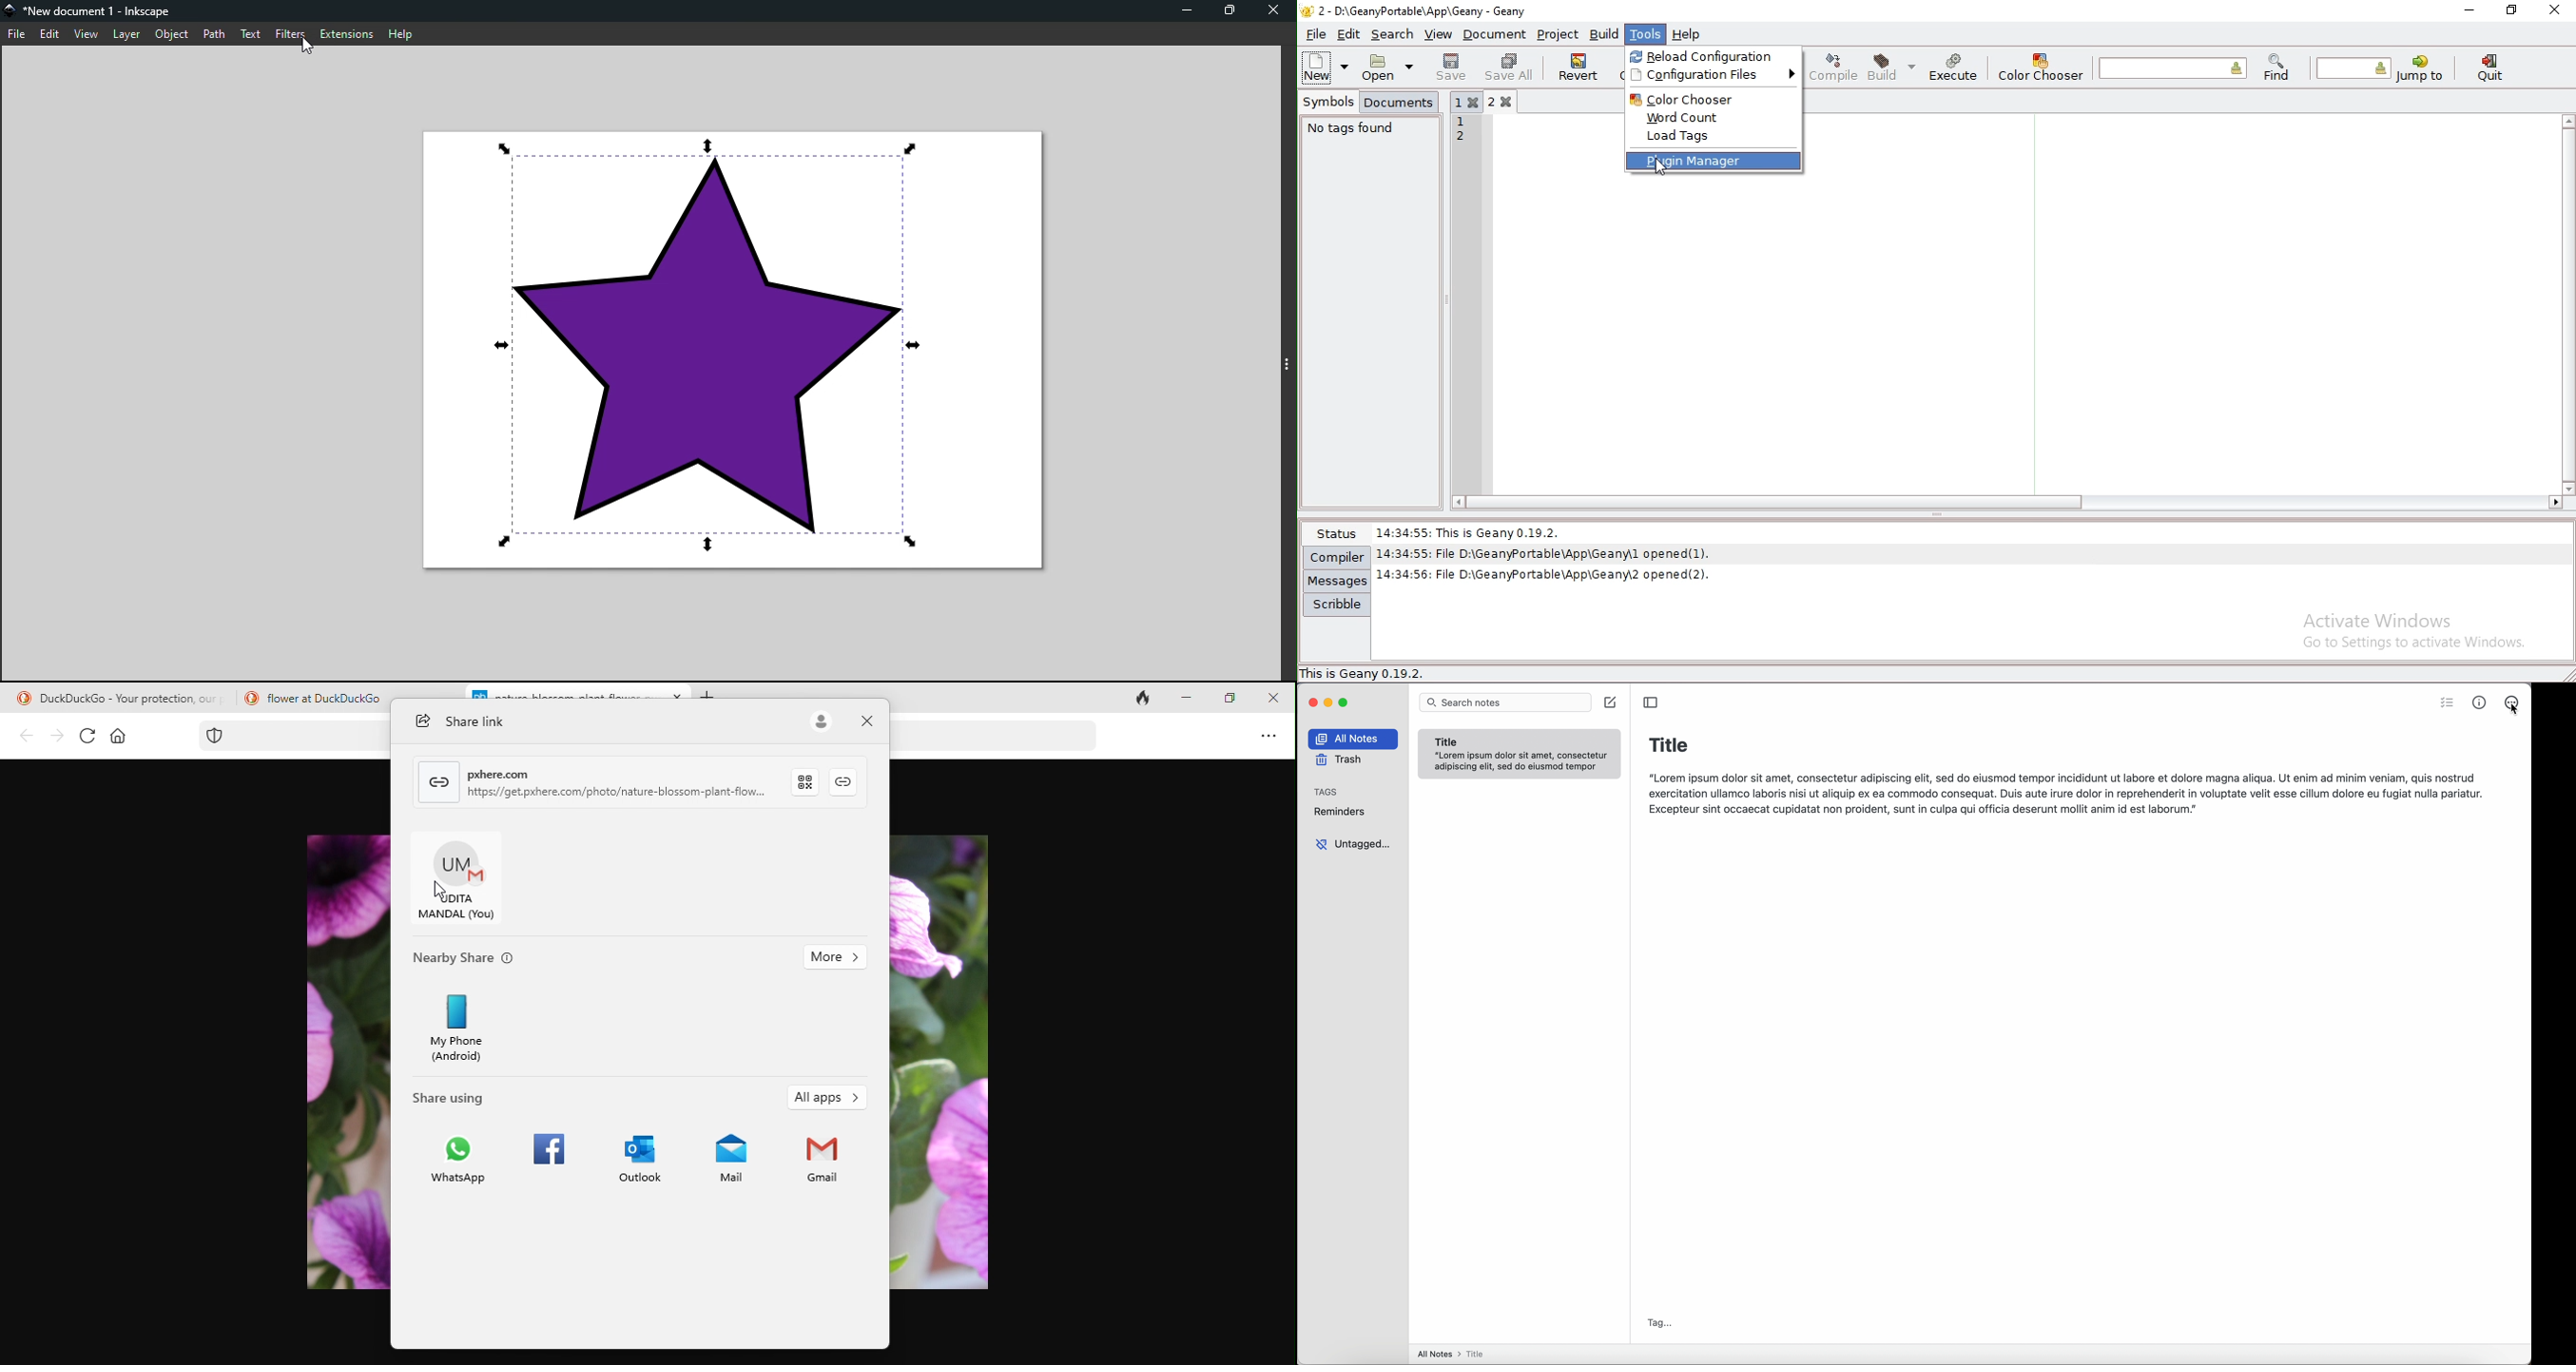  I want to click on link , so click(439, 781).